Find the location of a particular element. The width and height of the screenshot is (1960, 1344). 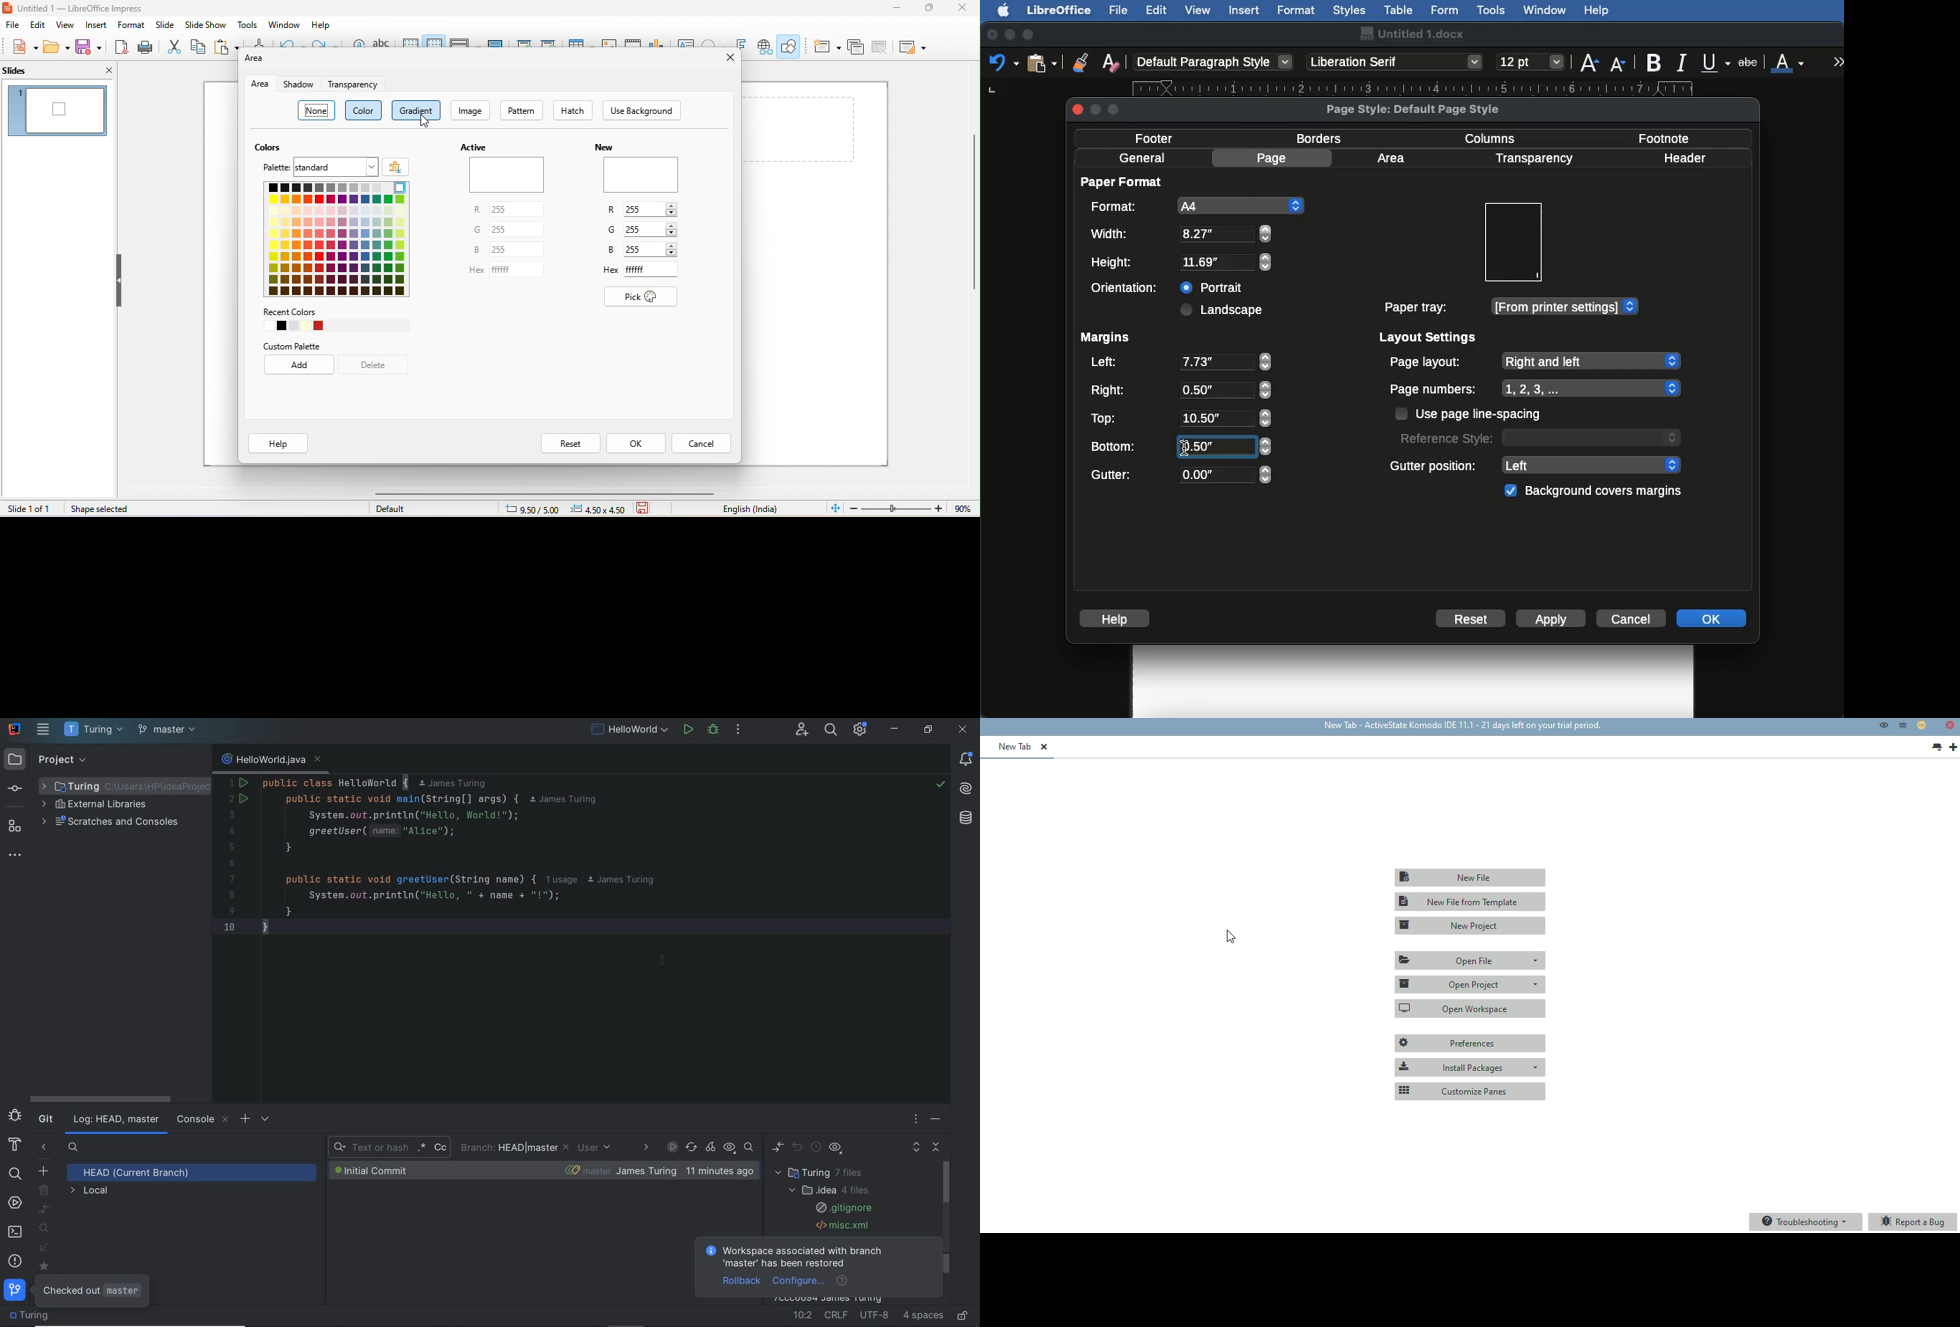

color options is located at coordinates (341, 240).